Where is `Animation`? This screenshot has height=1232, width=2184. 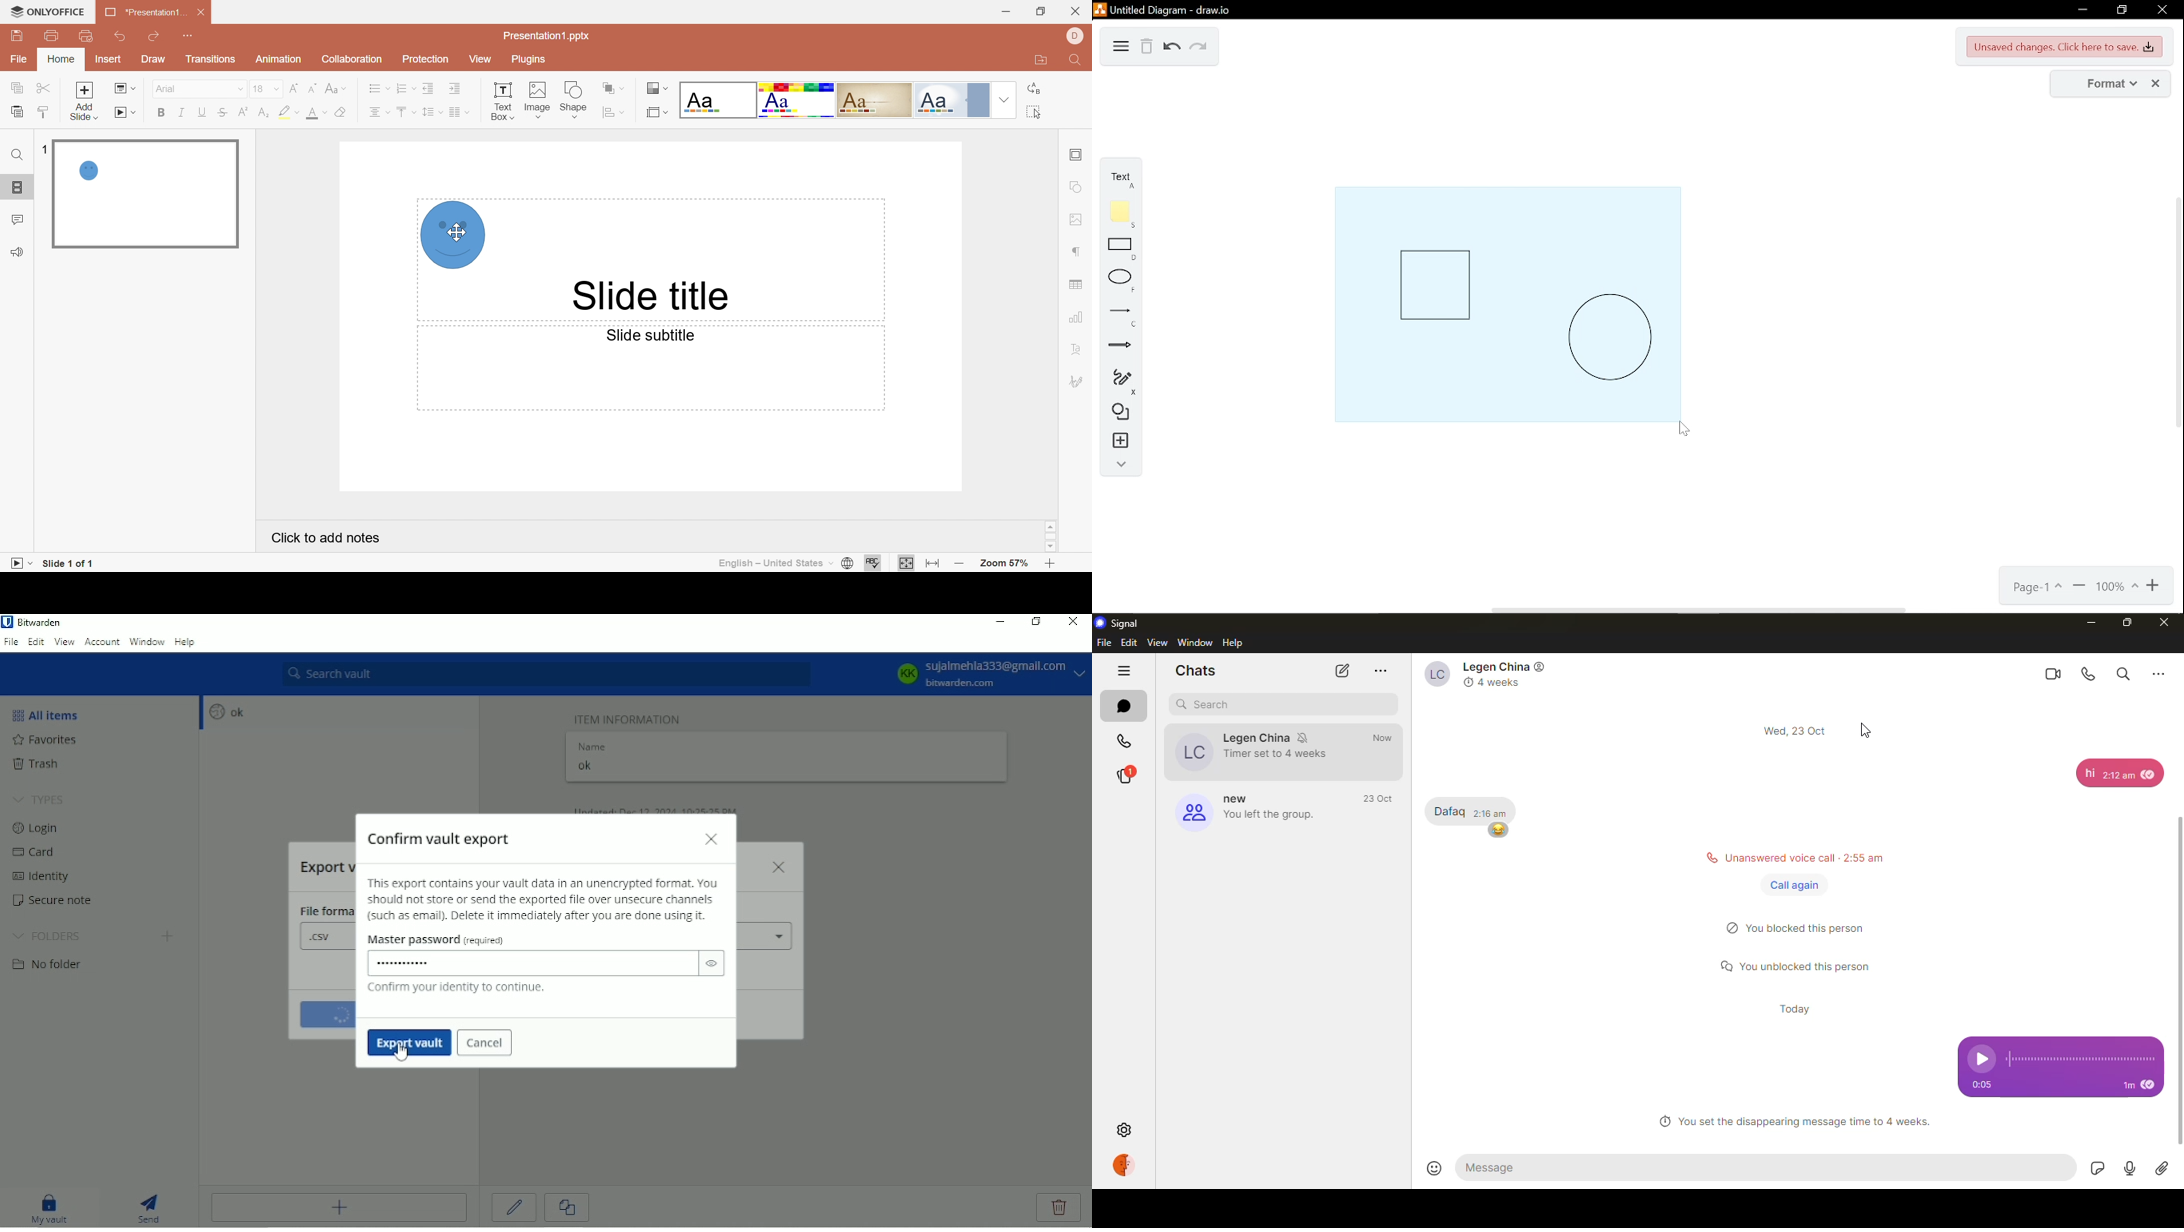
Animation is located at coordinates (278, 62).